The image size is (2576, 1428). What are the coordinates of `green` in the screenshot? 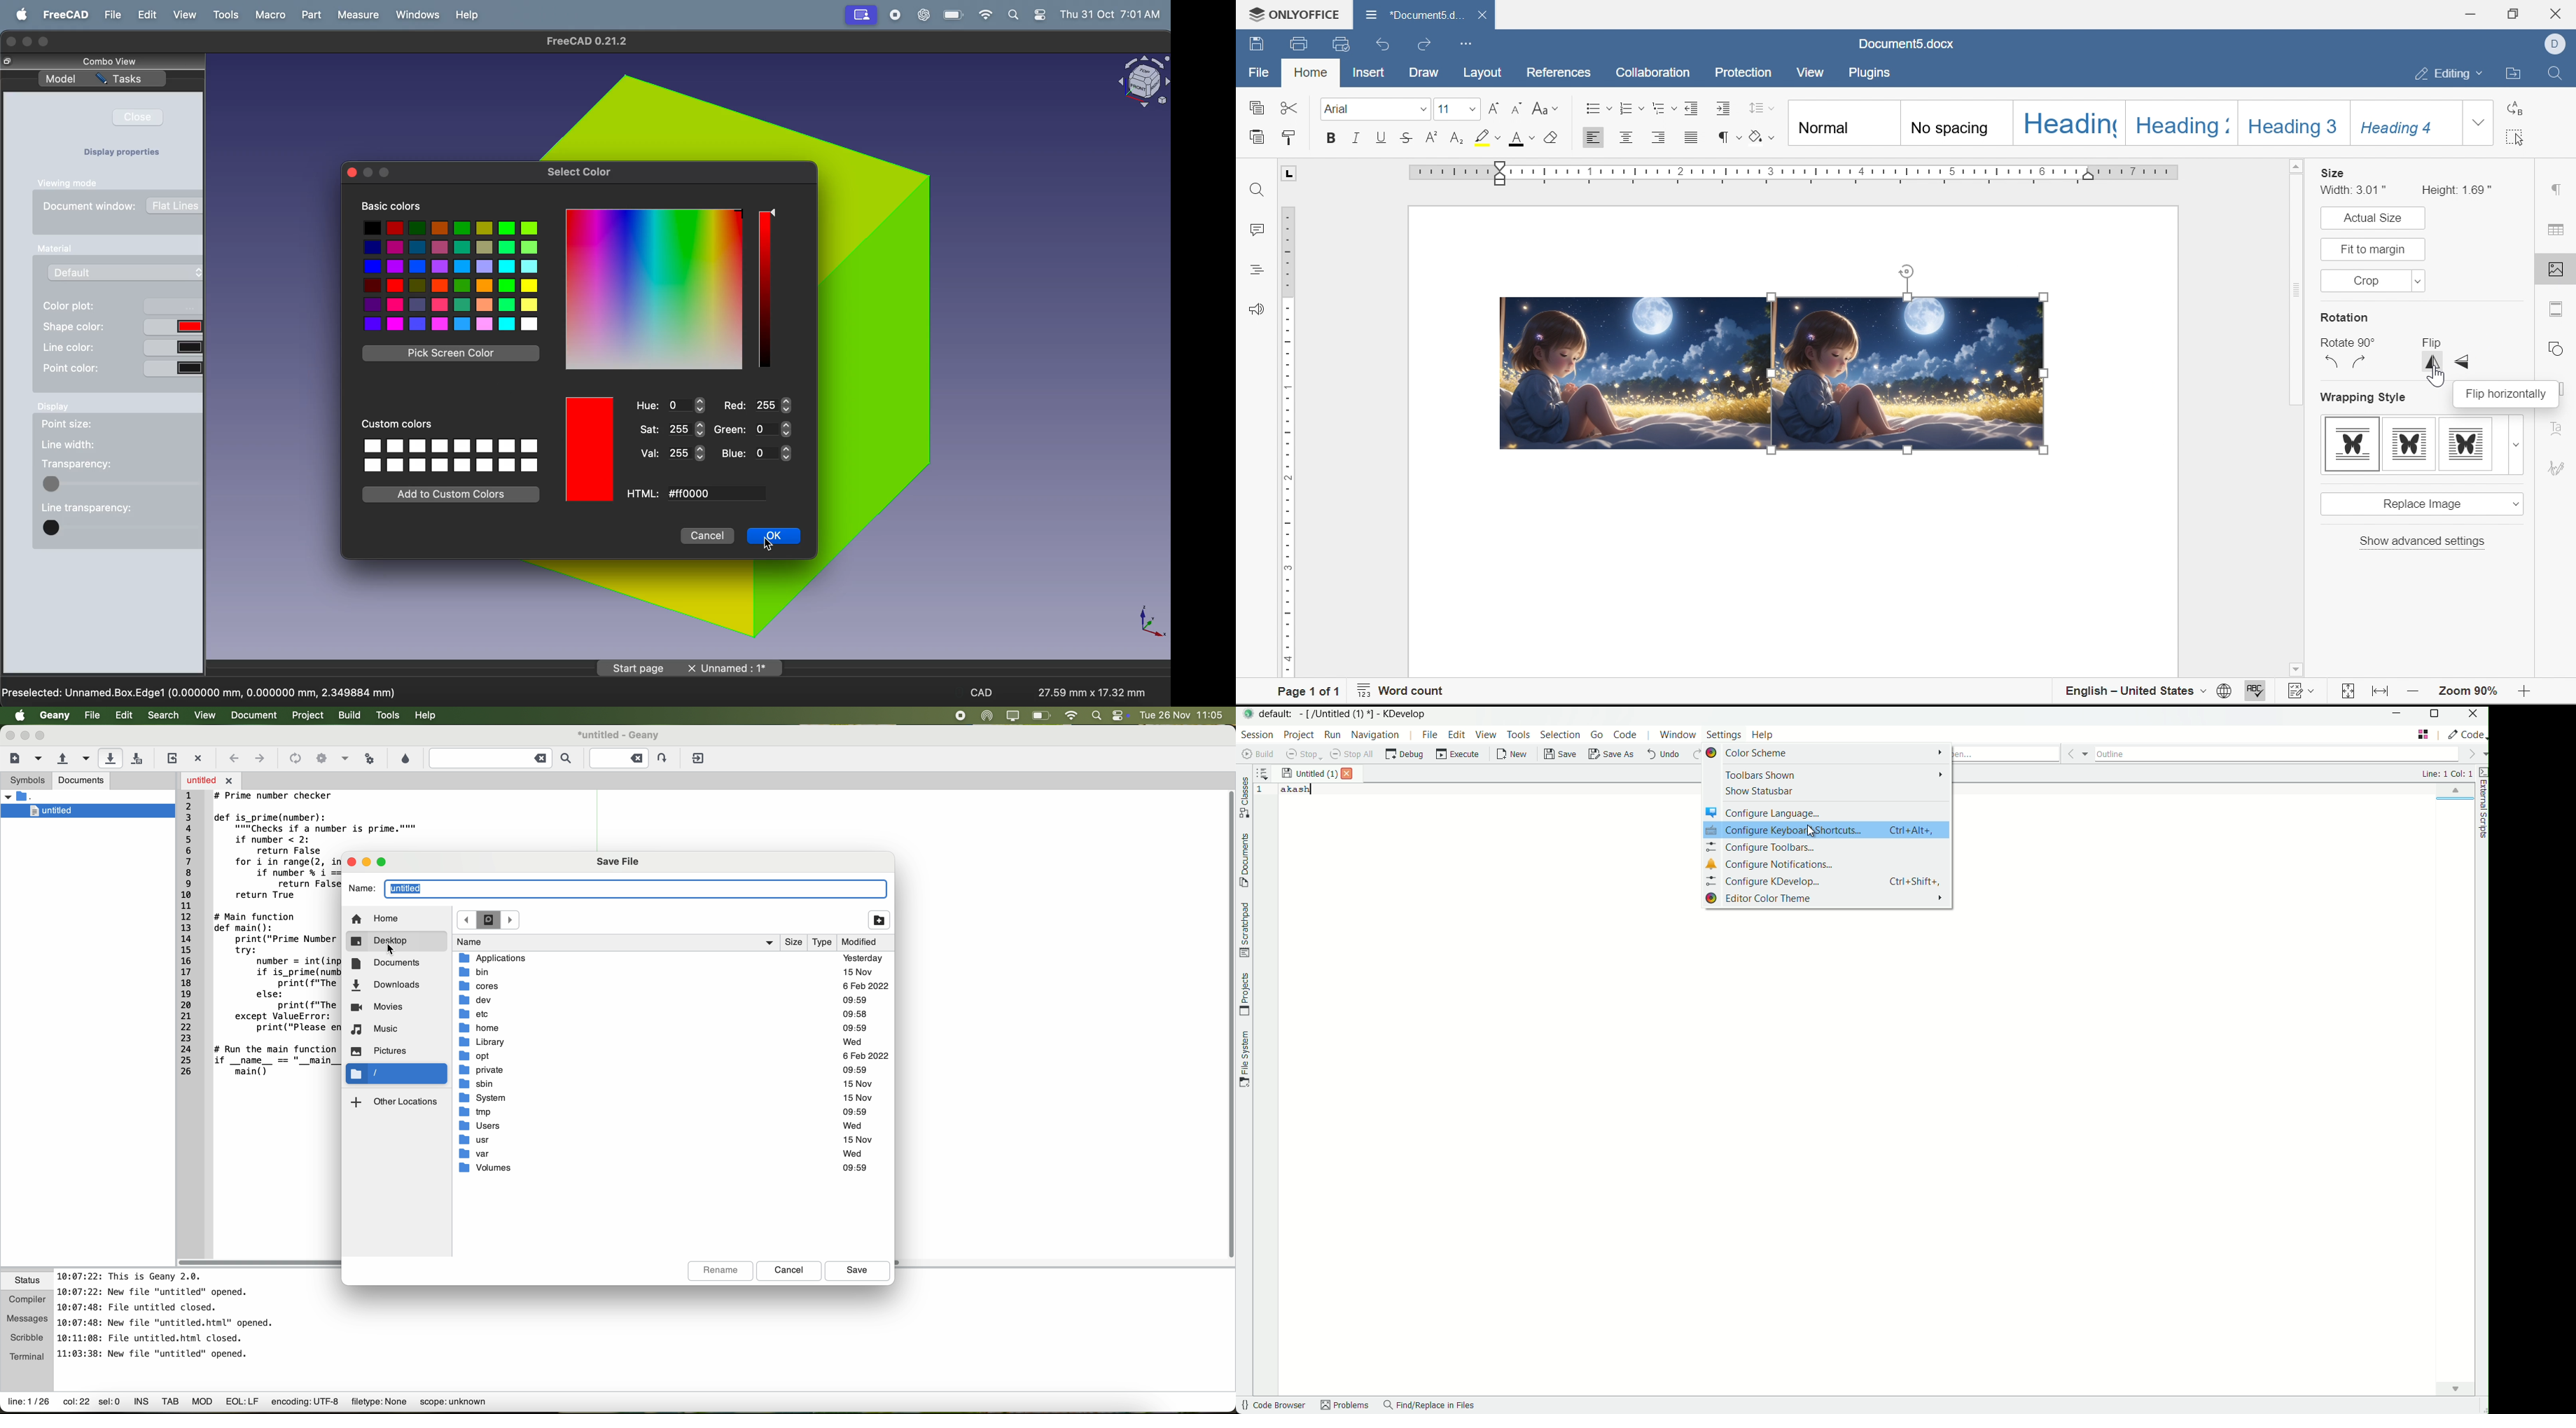 It's located at (757, 429).